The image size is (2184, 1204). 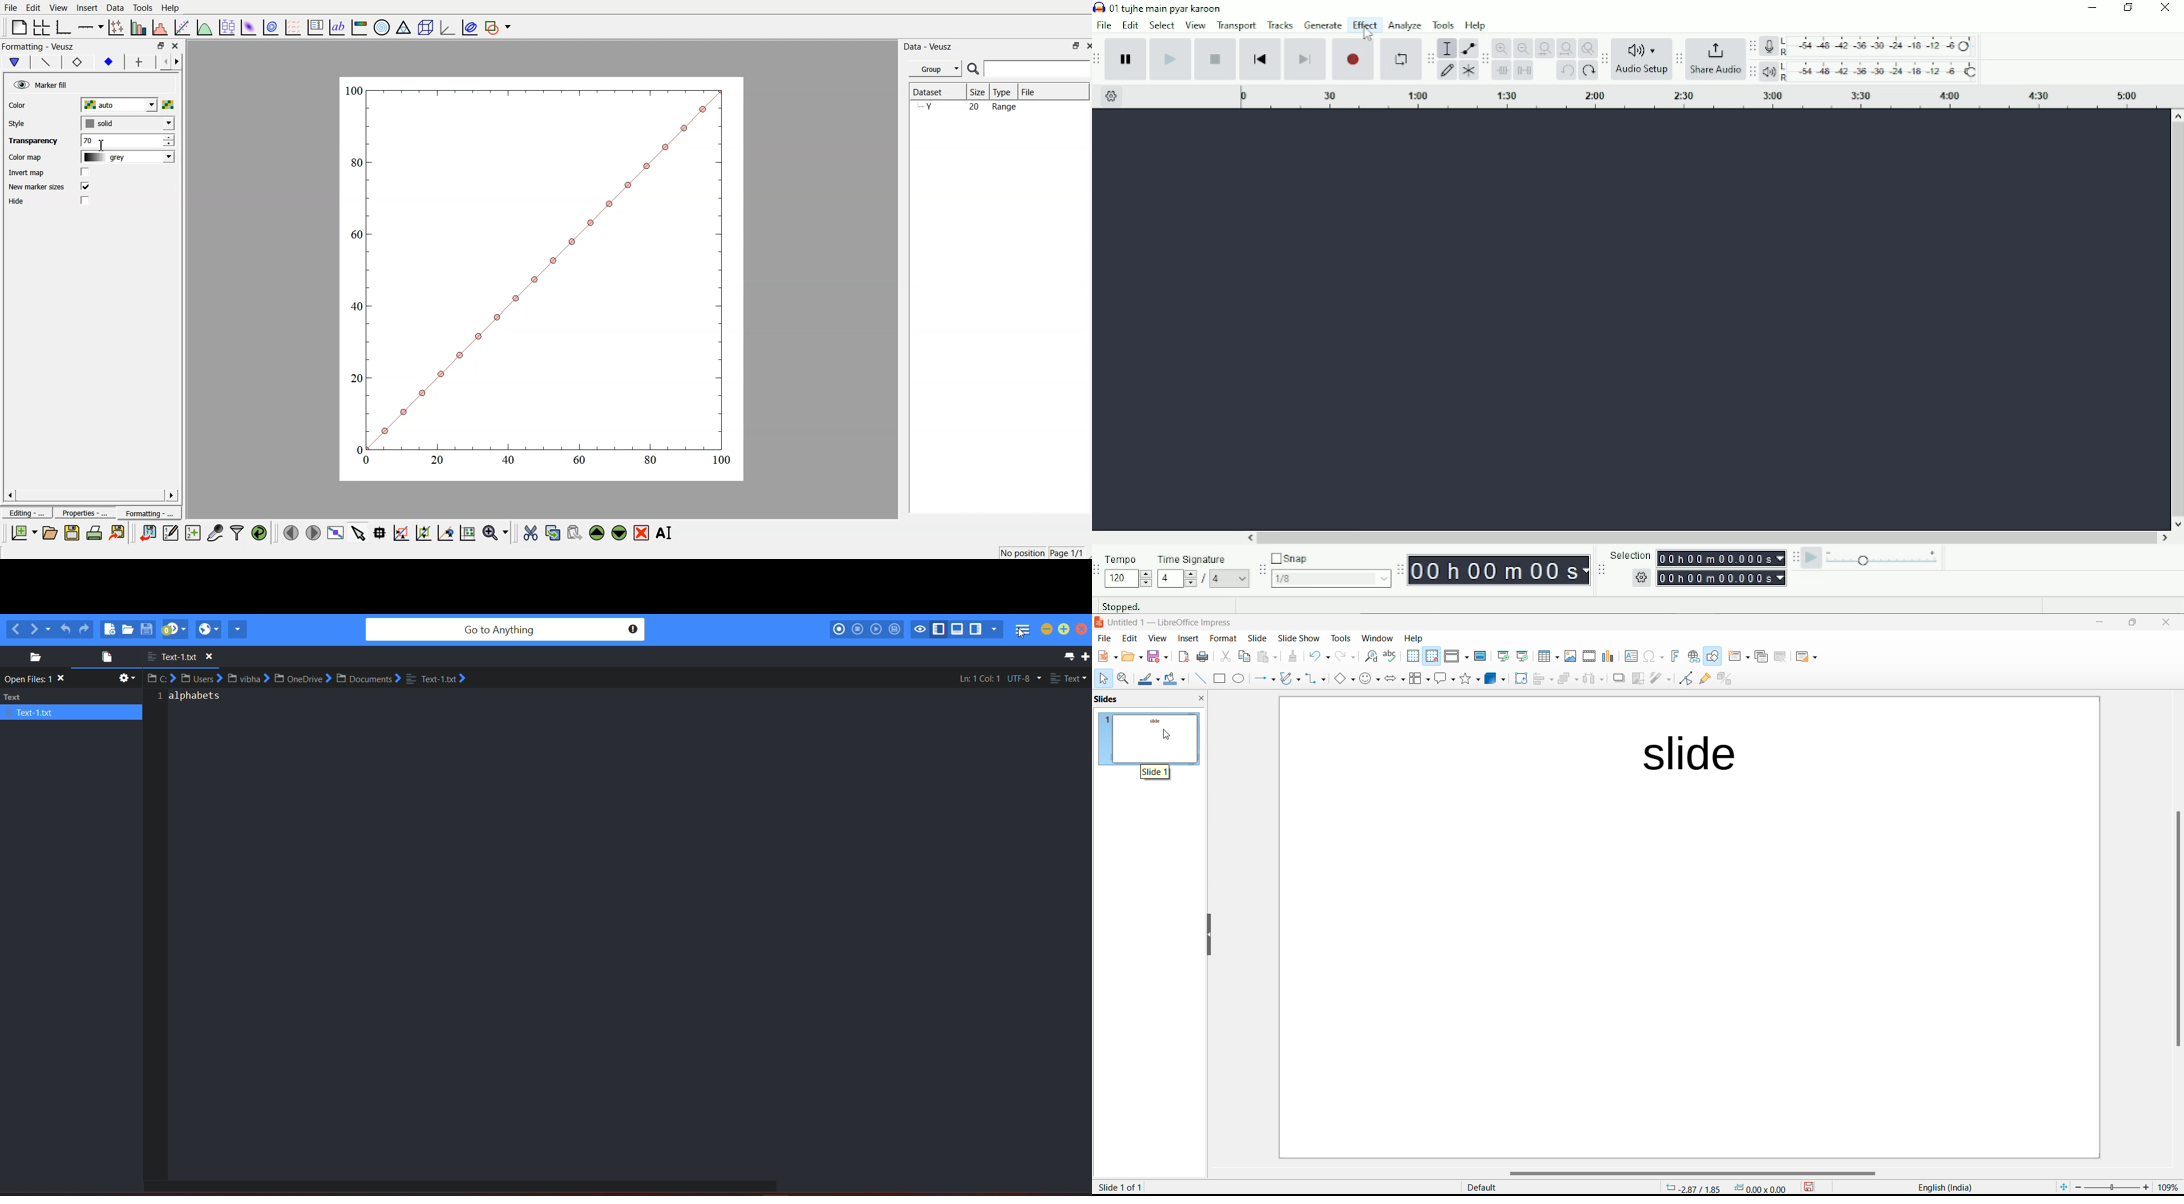 I want to click on View plot full screen, so click(x=336, y=532).